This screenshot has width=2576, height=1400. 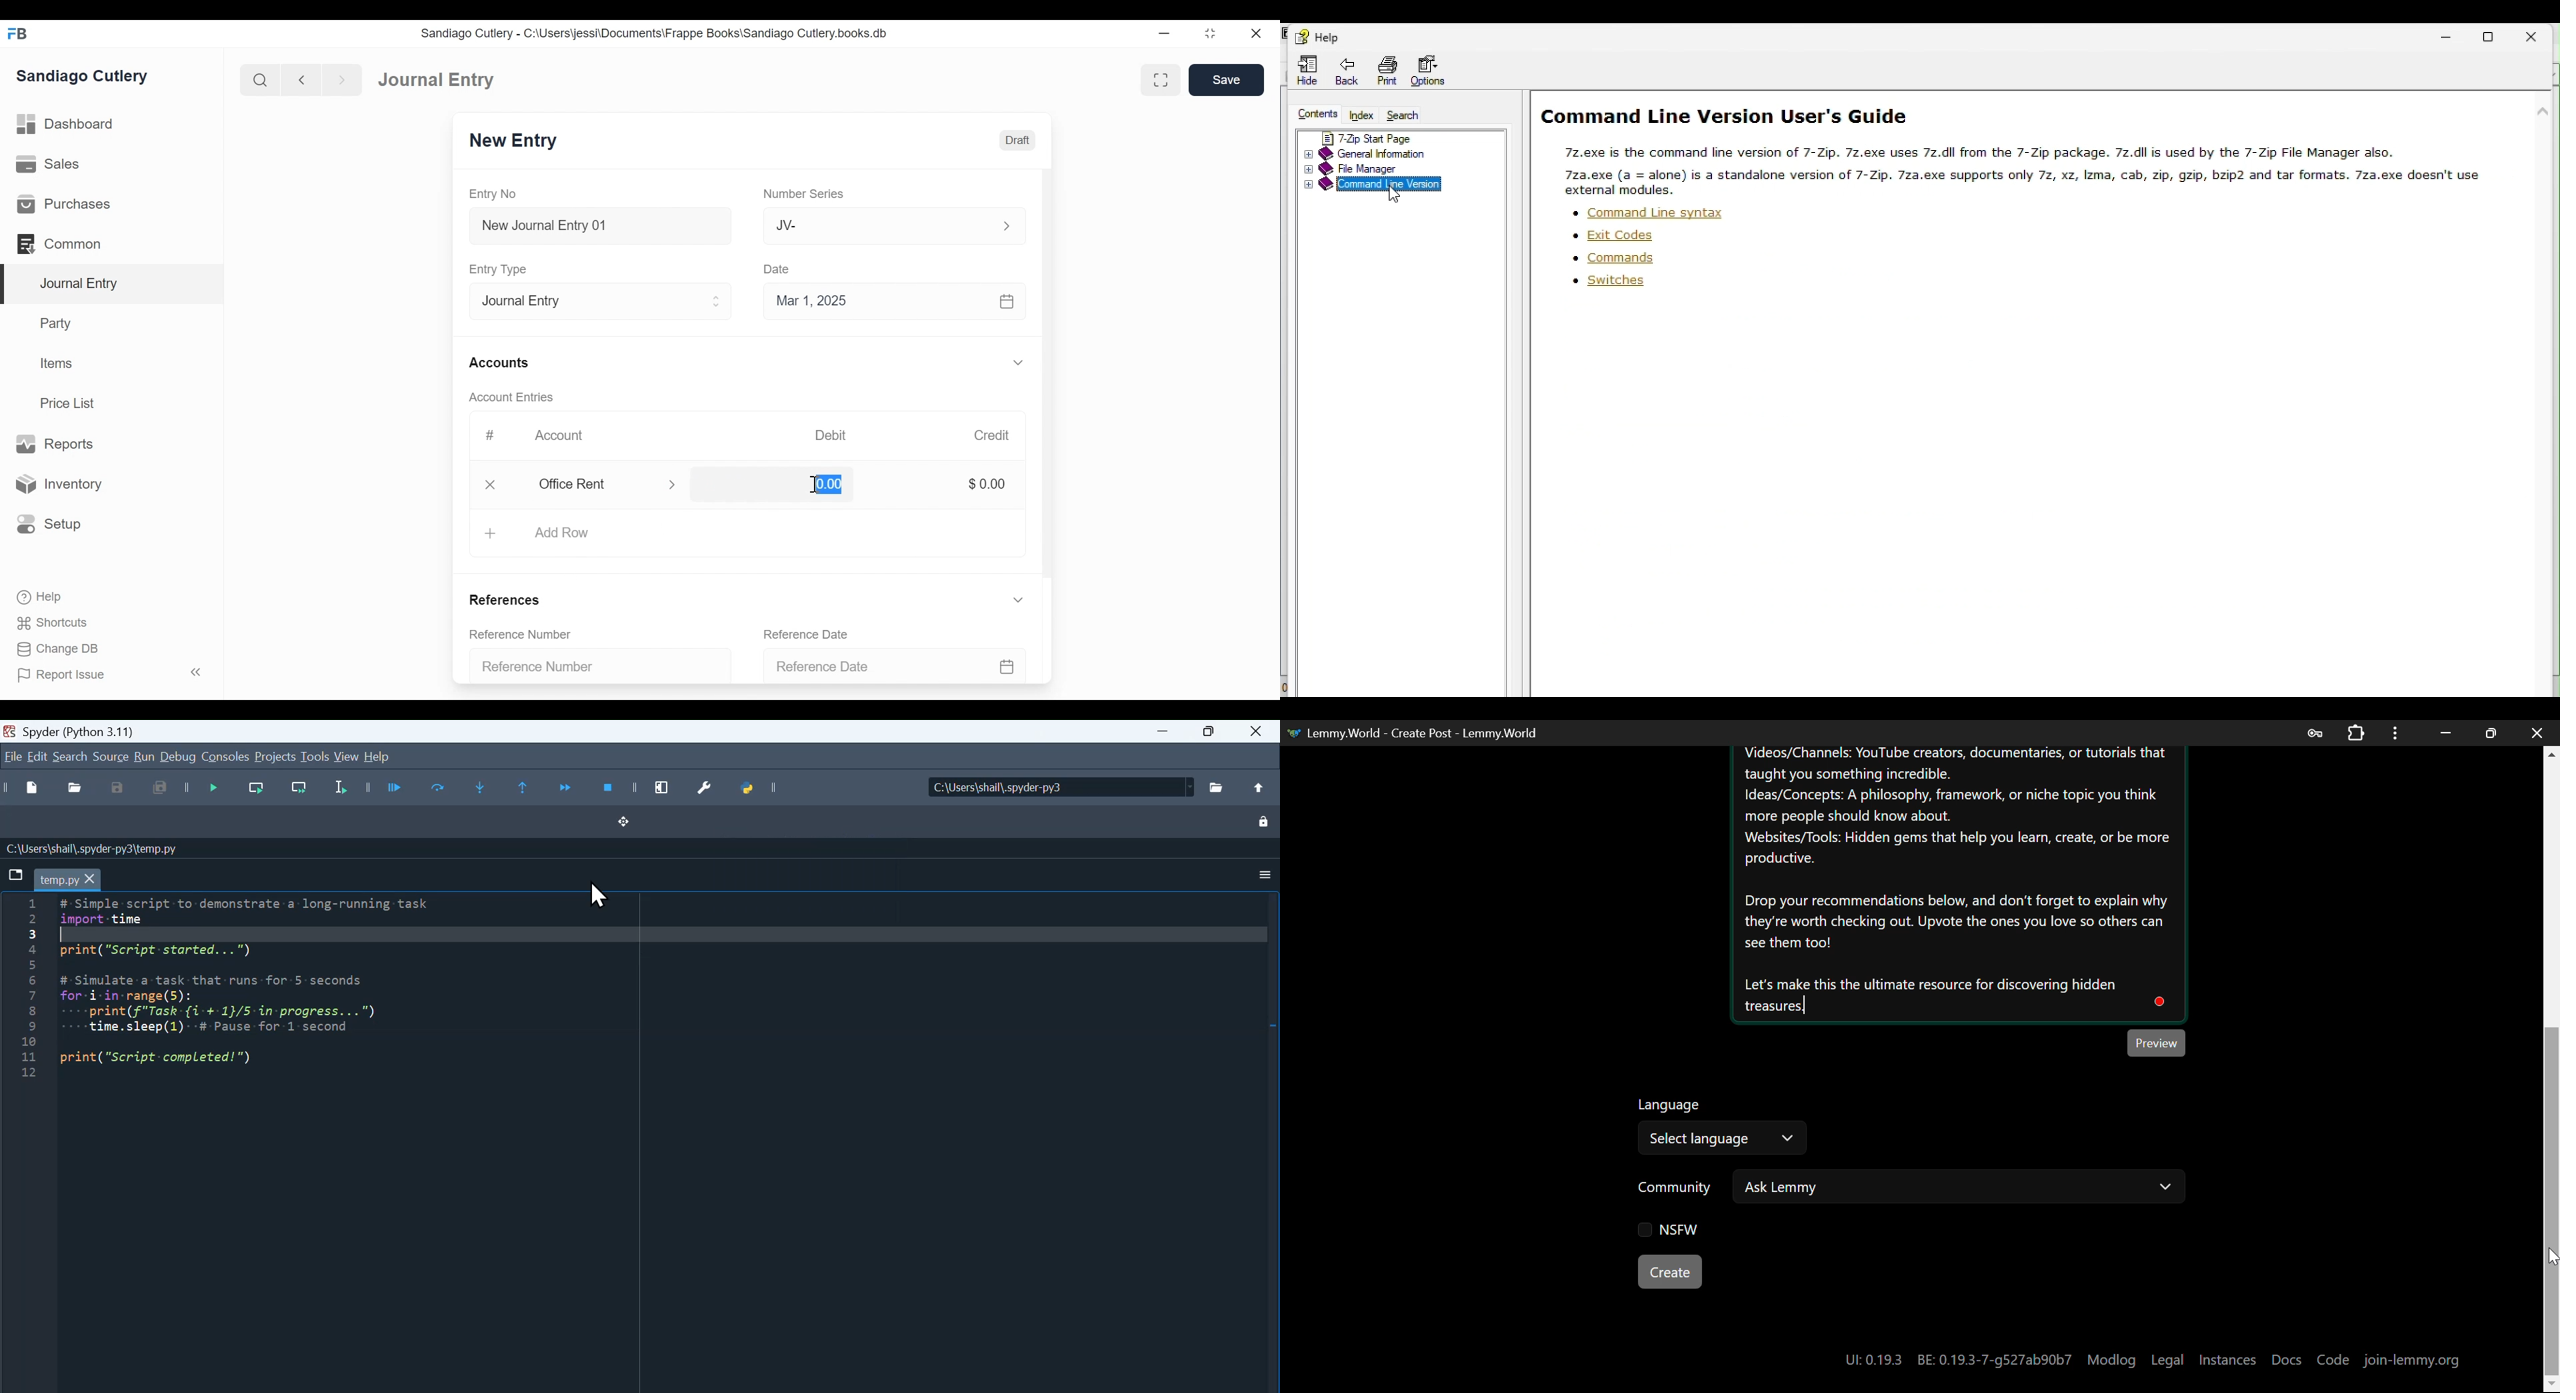 What do you see at coordinates (1257, 734) in the screenshot?
I see `` at bounding box center [1257, 734].